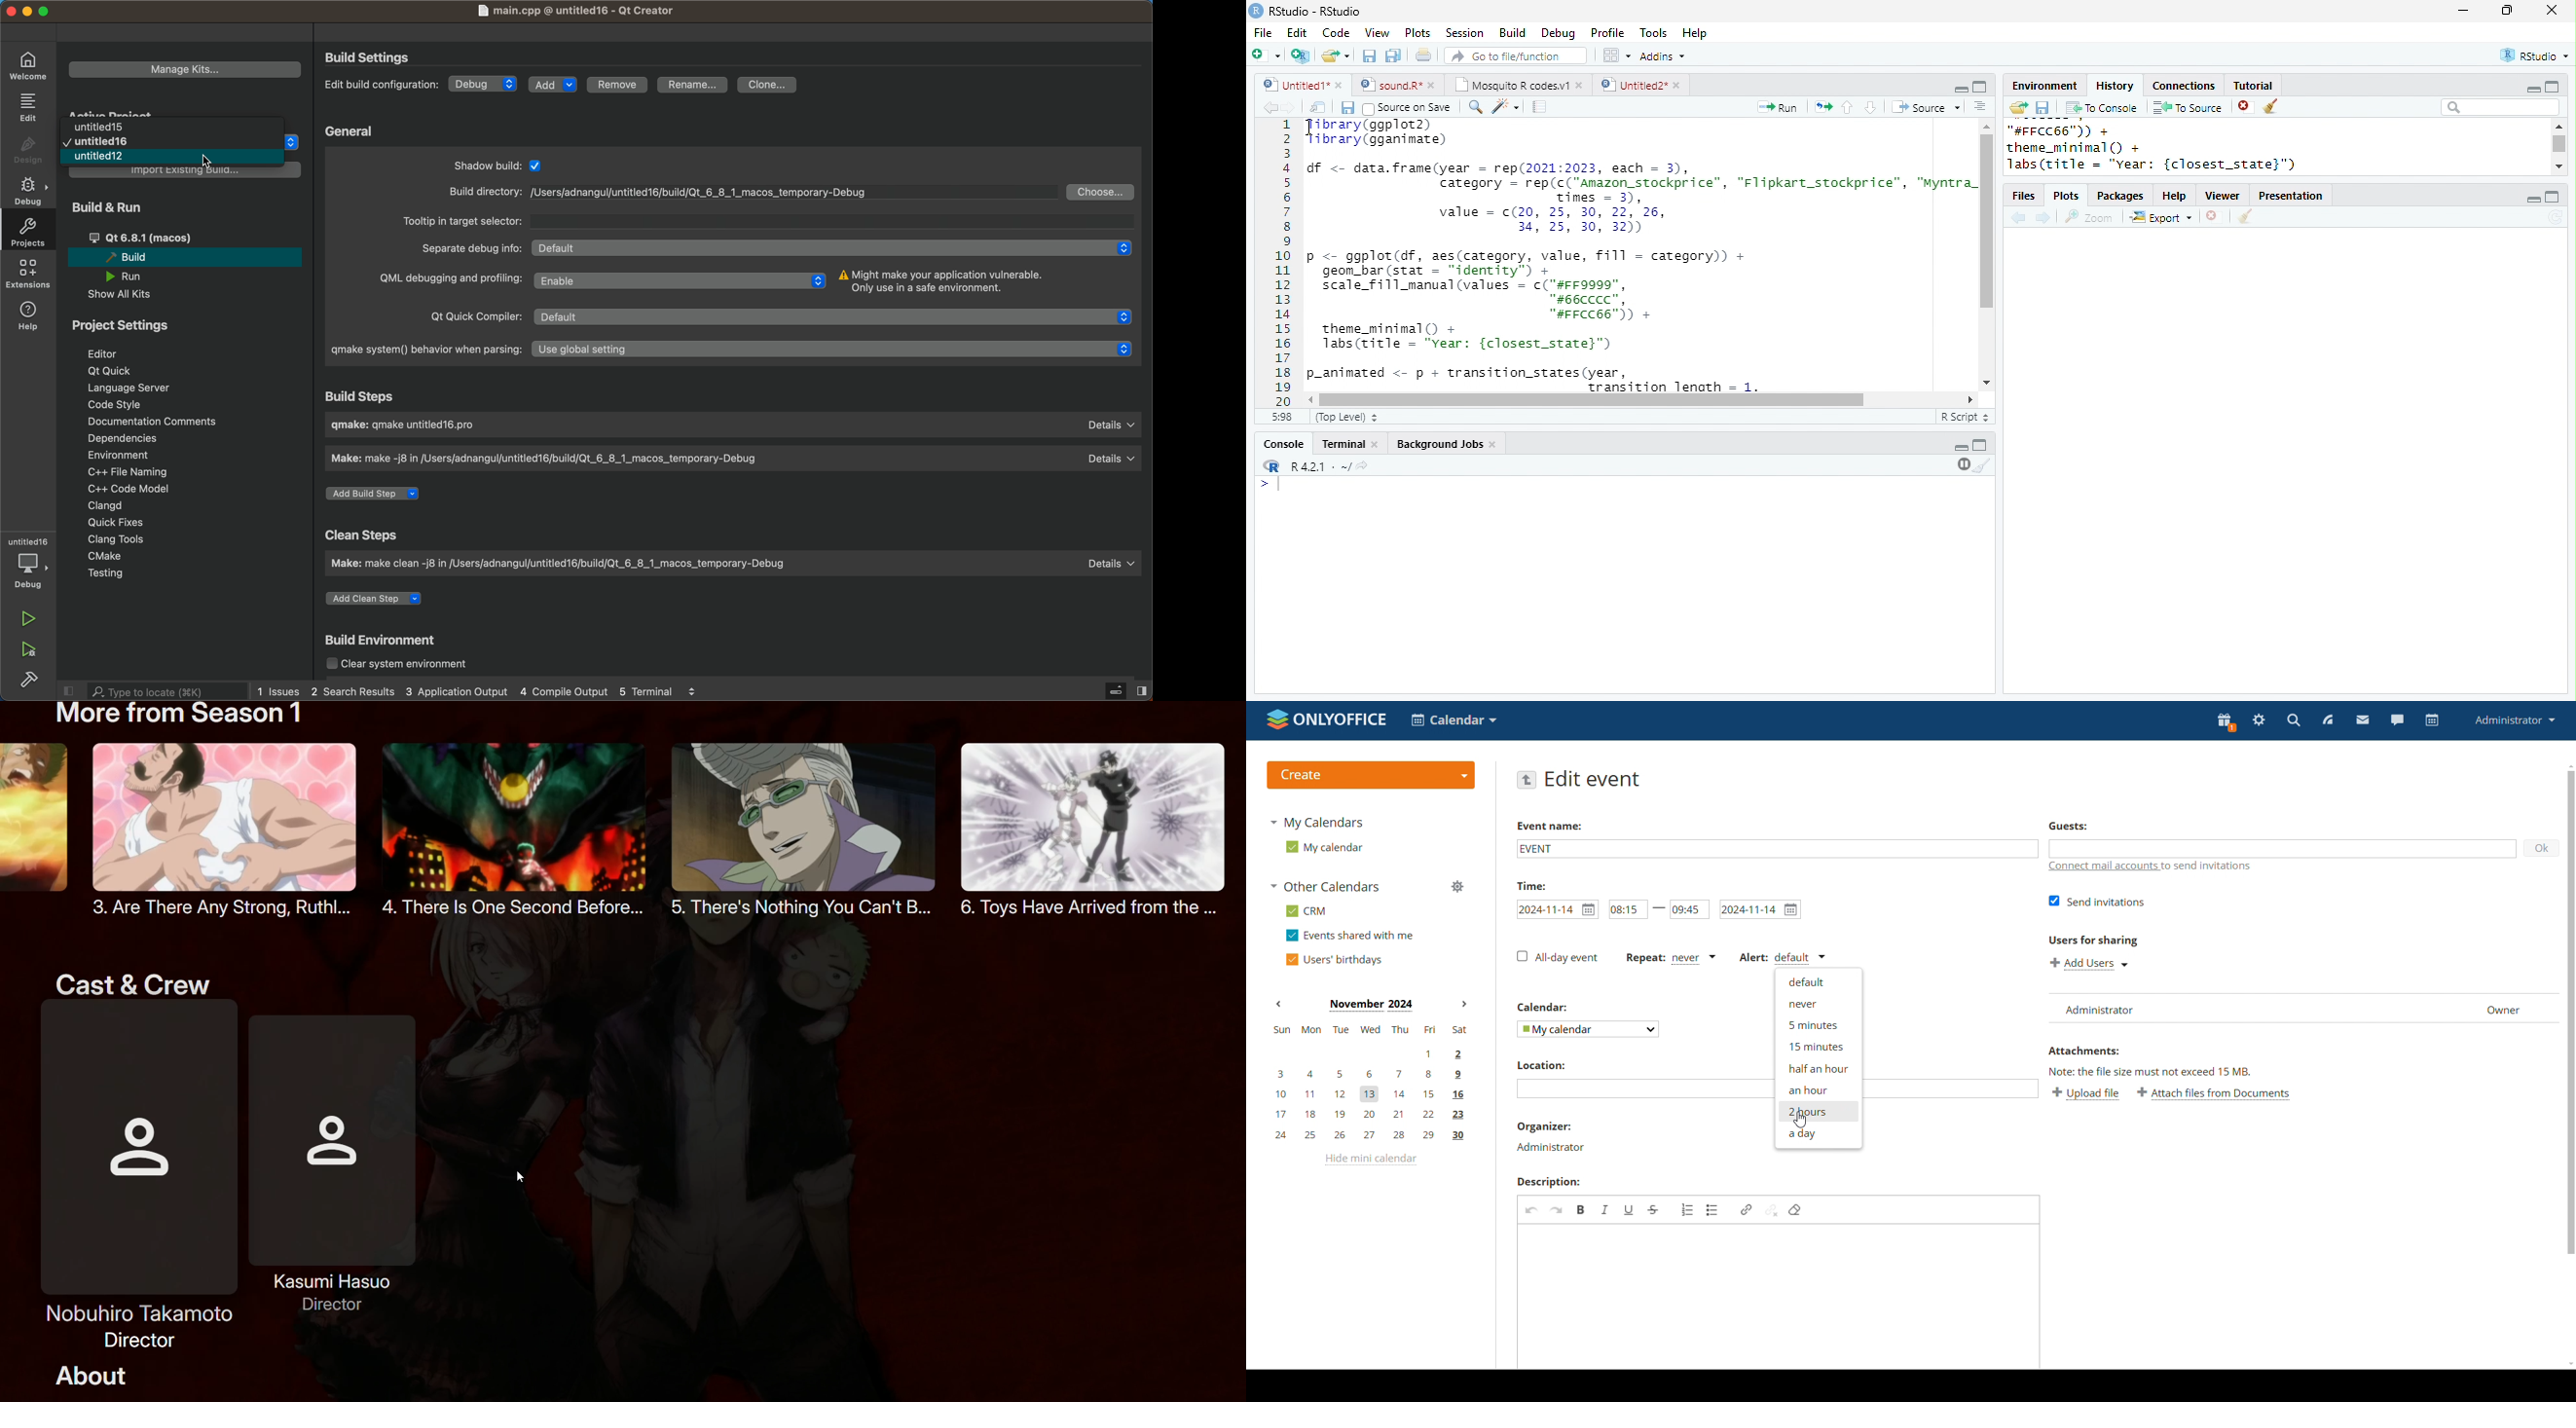 This screenshot has height=1428, width=2576. I want to click on search file, so click(1514, 55).